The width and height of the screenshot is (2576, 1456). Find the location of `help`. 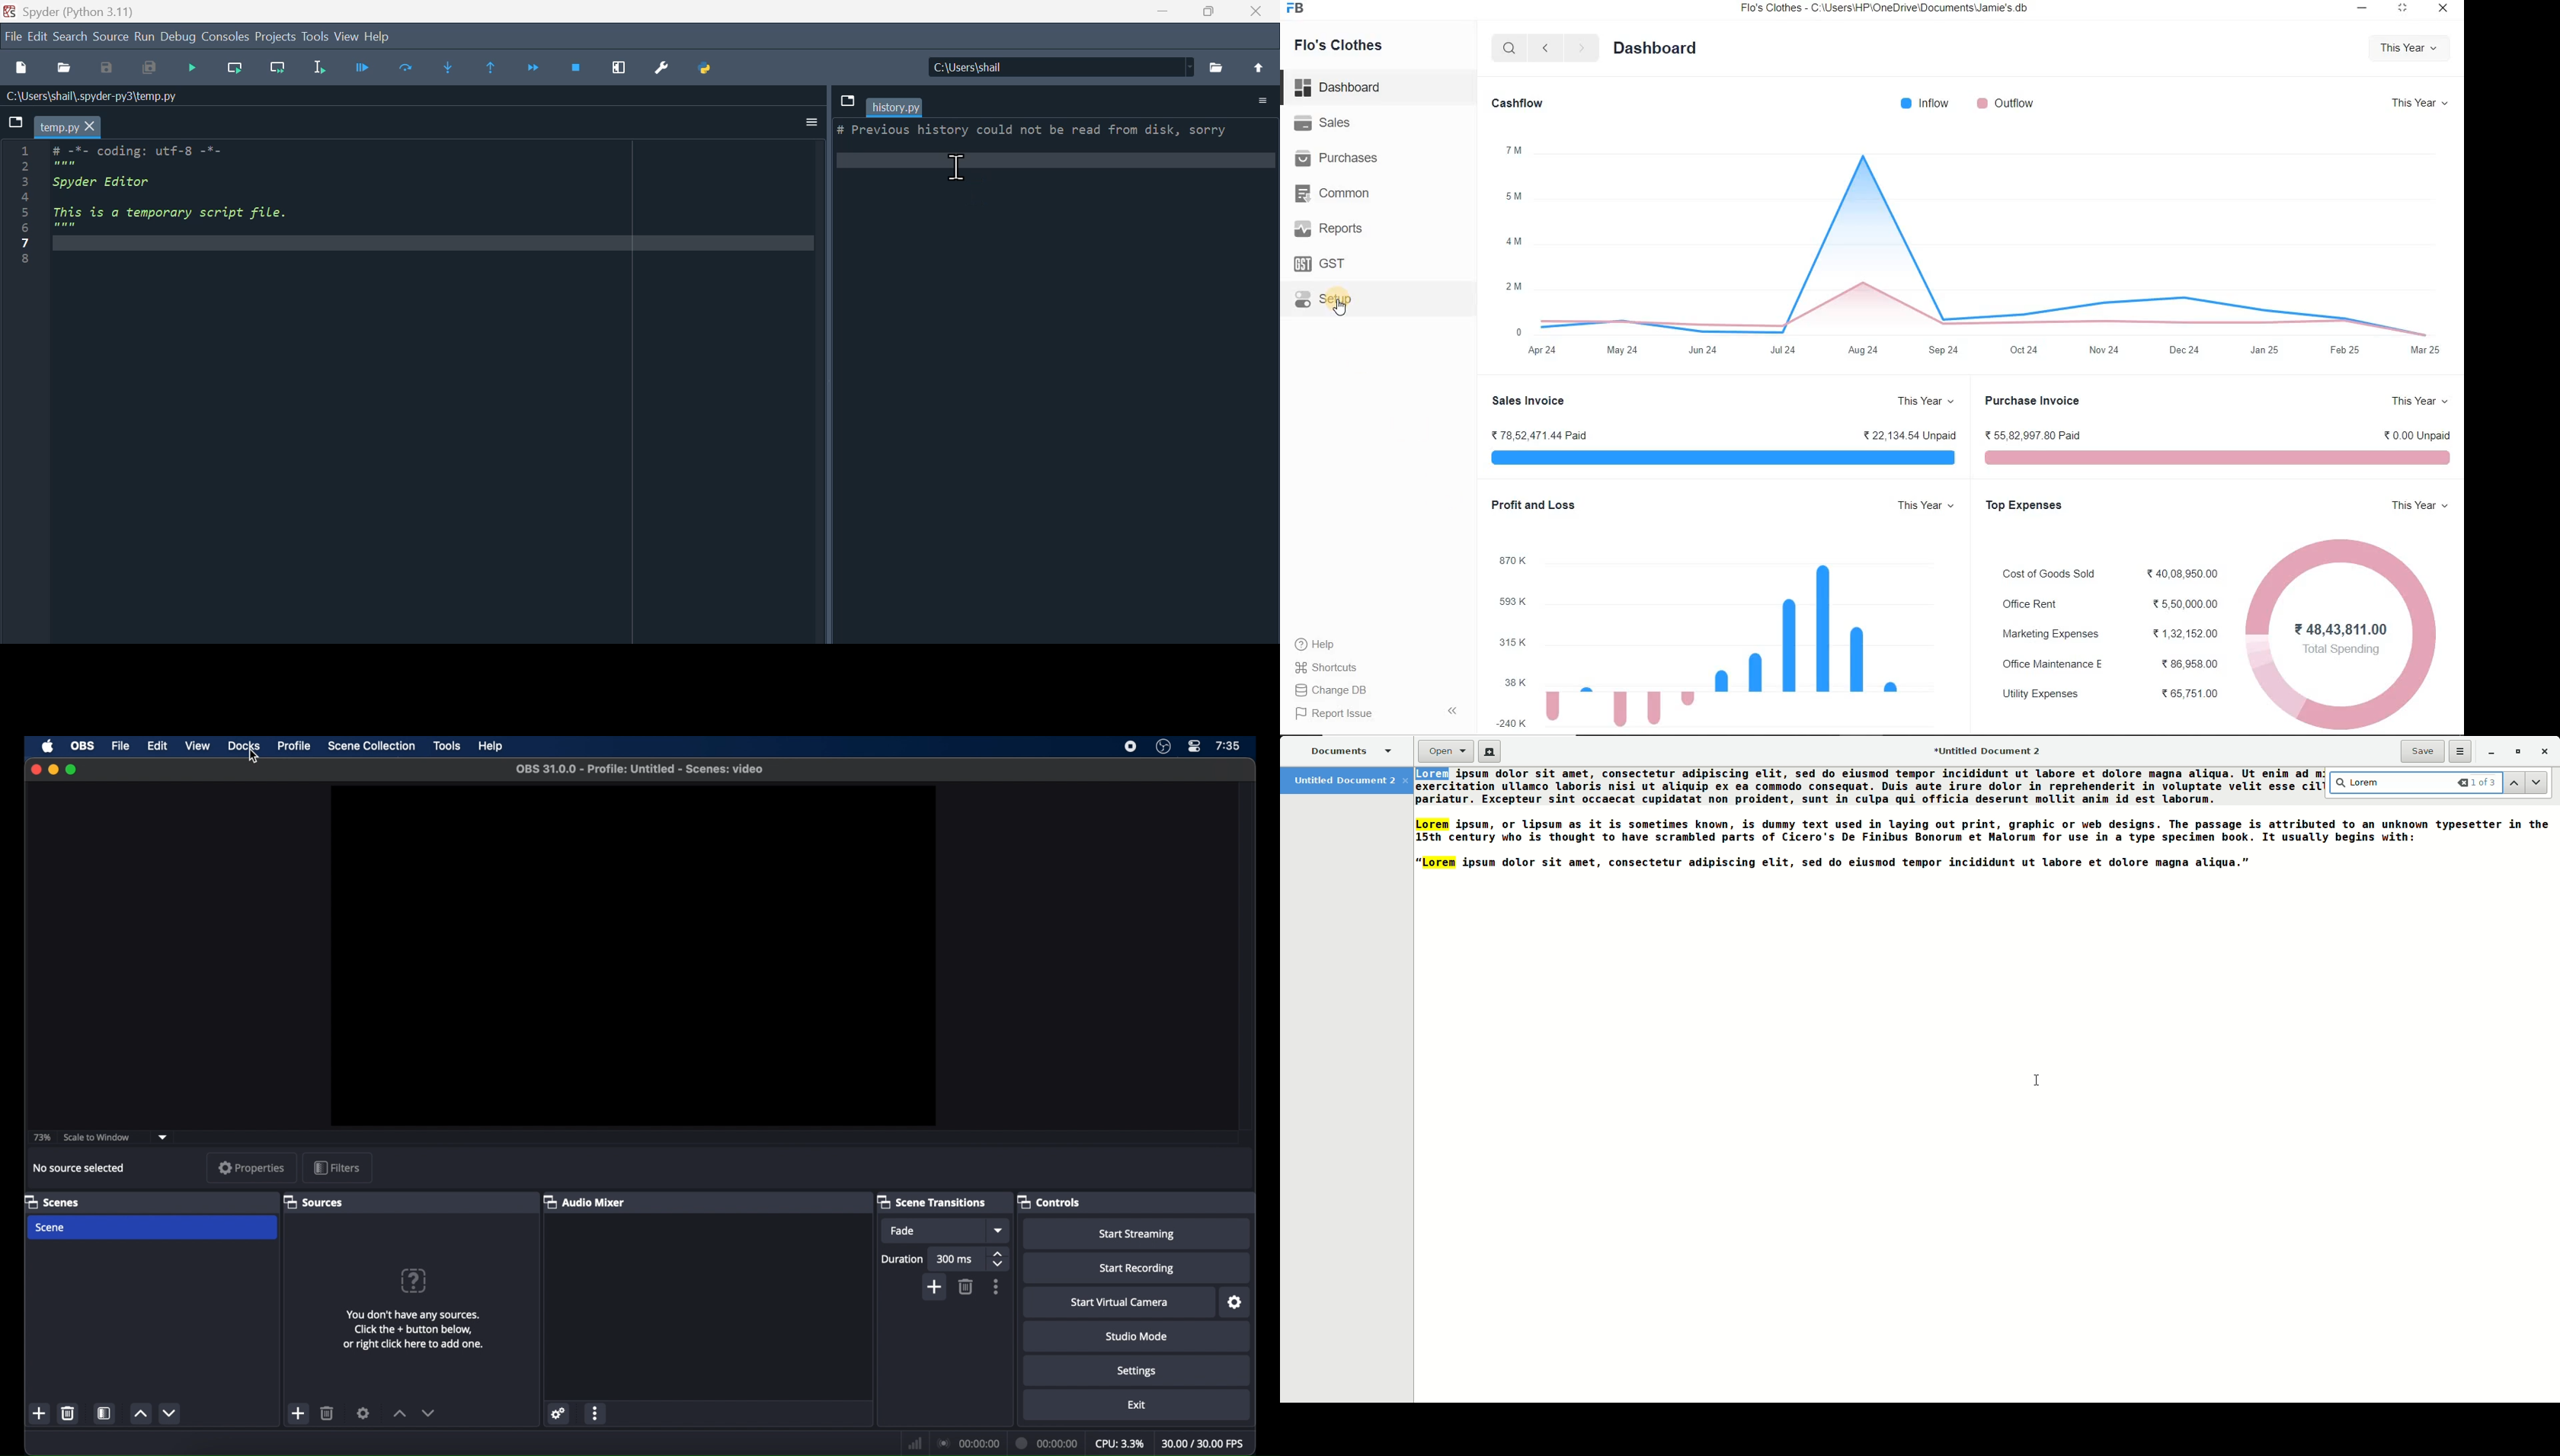

help is located at coordinates (379, 35).